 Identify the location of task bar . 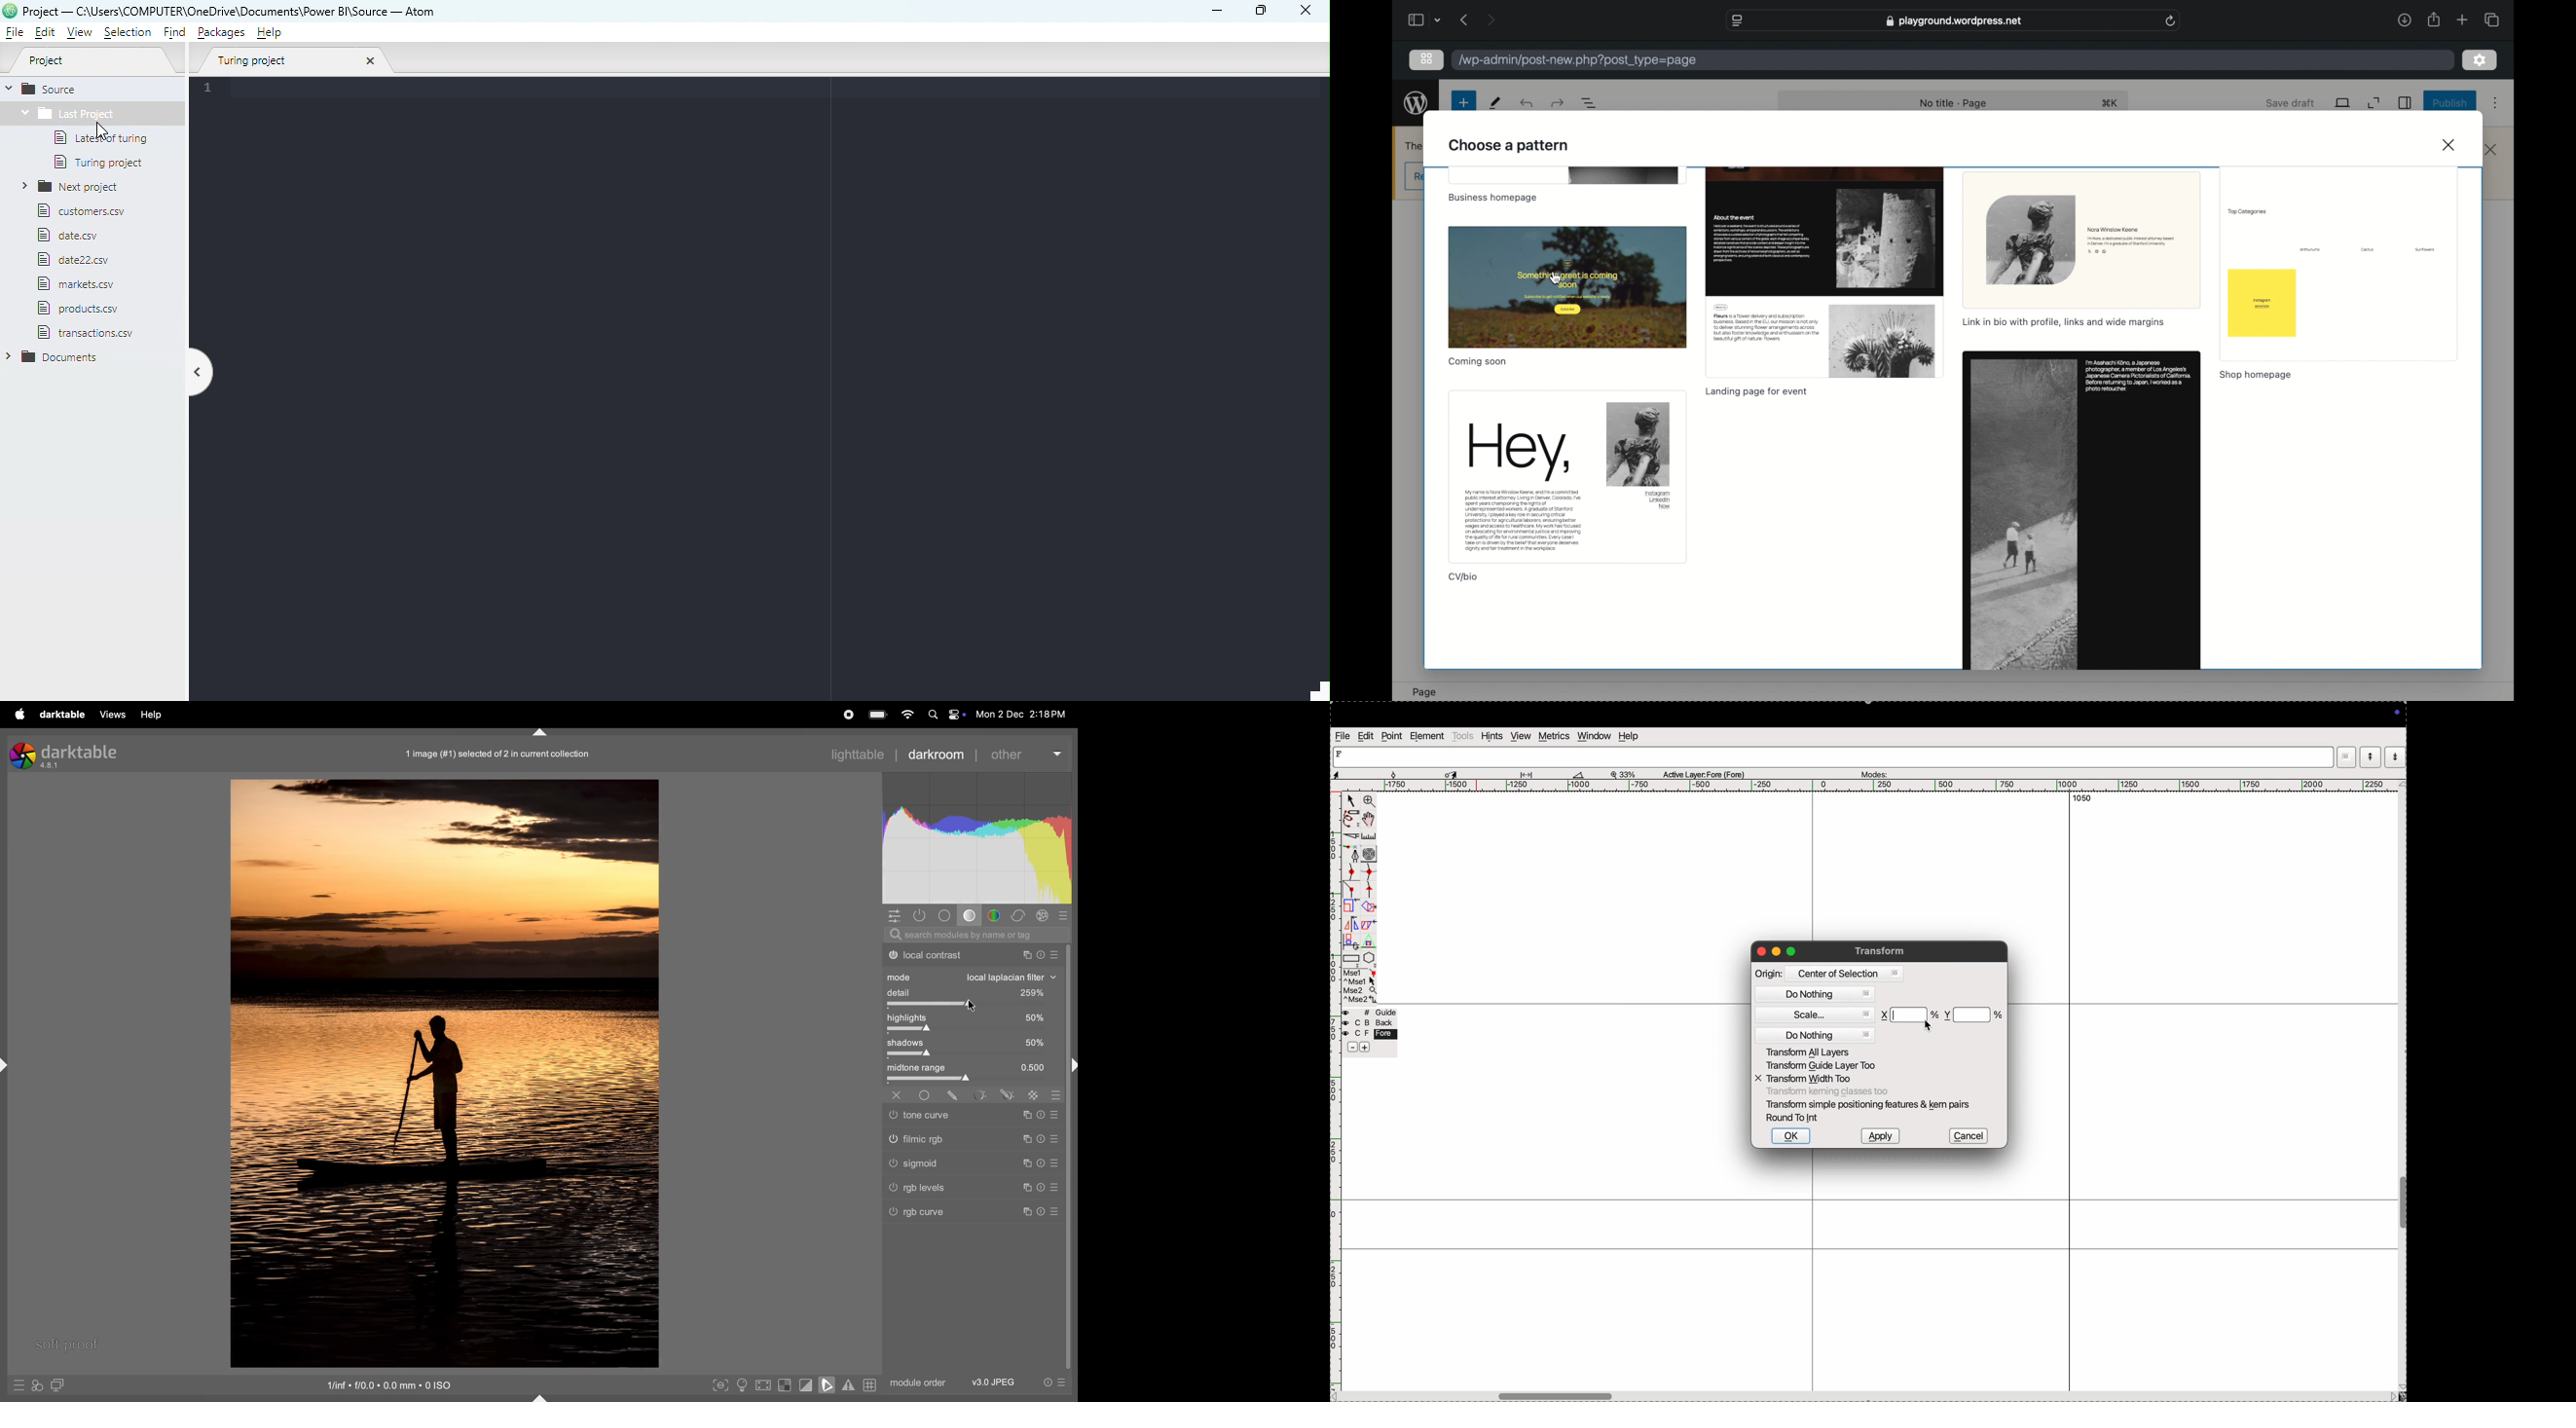
(1071, 1158).